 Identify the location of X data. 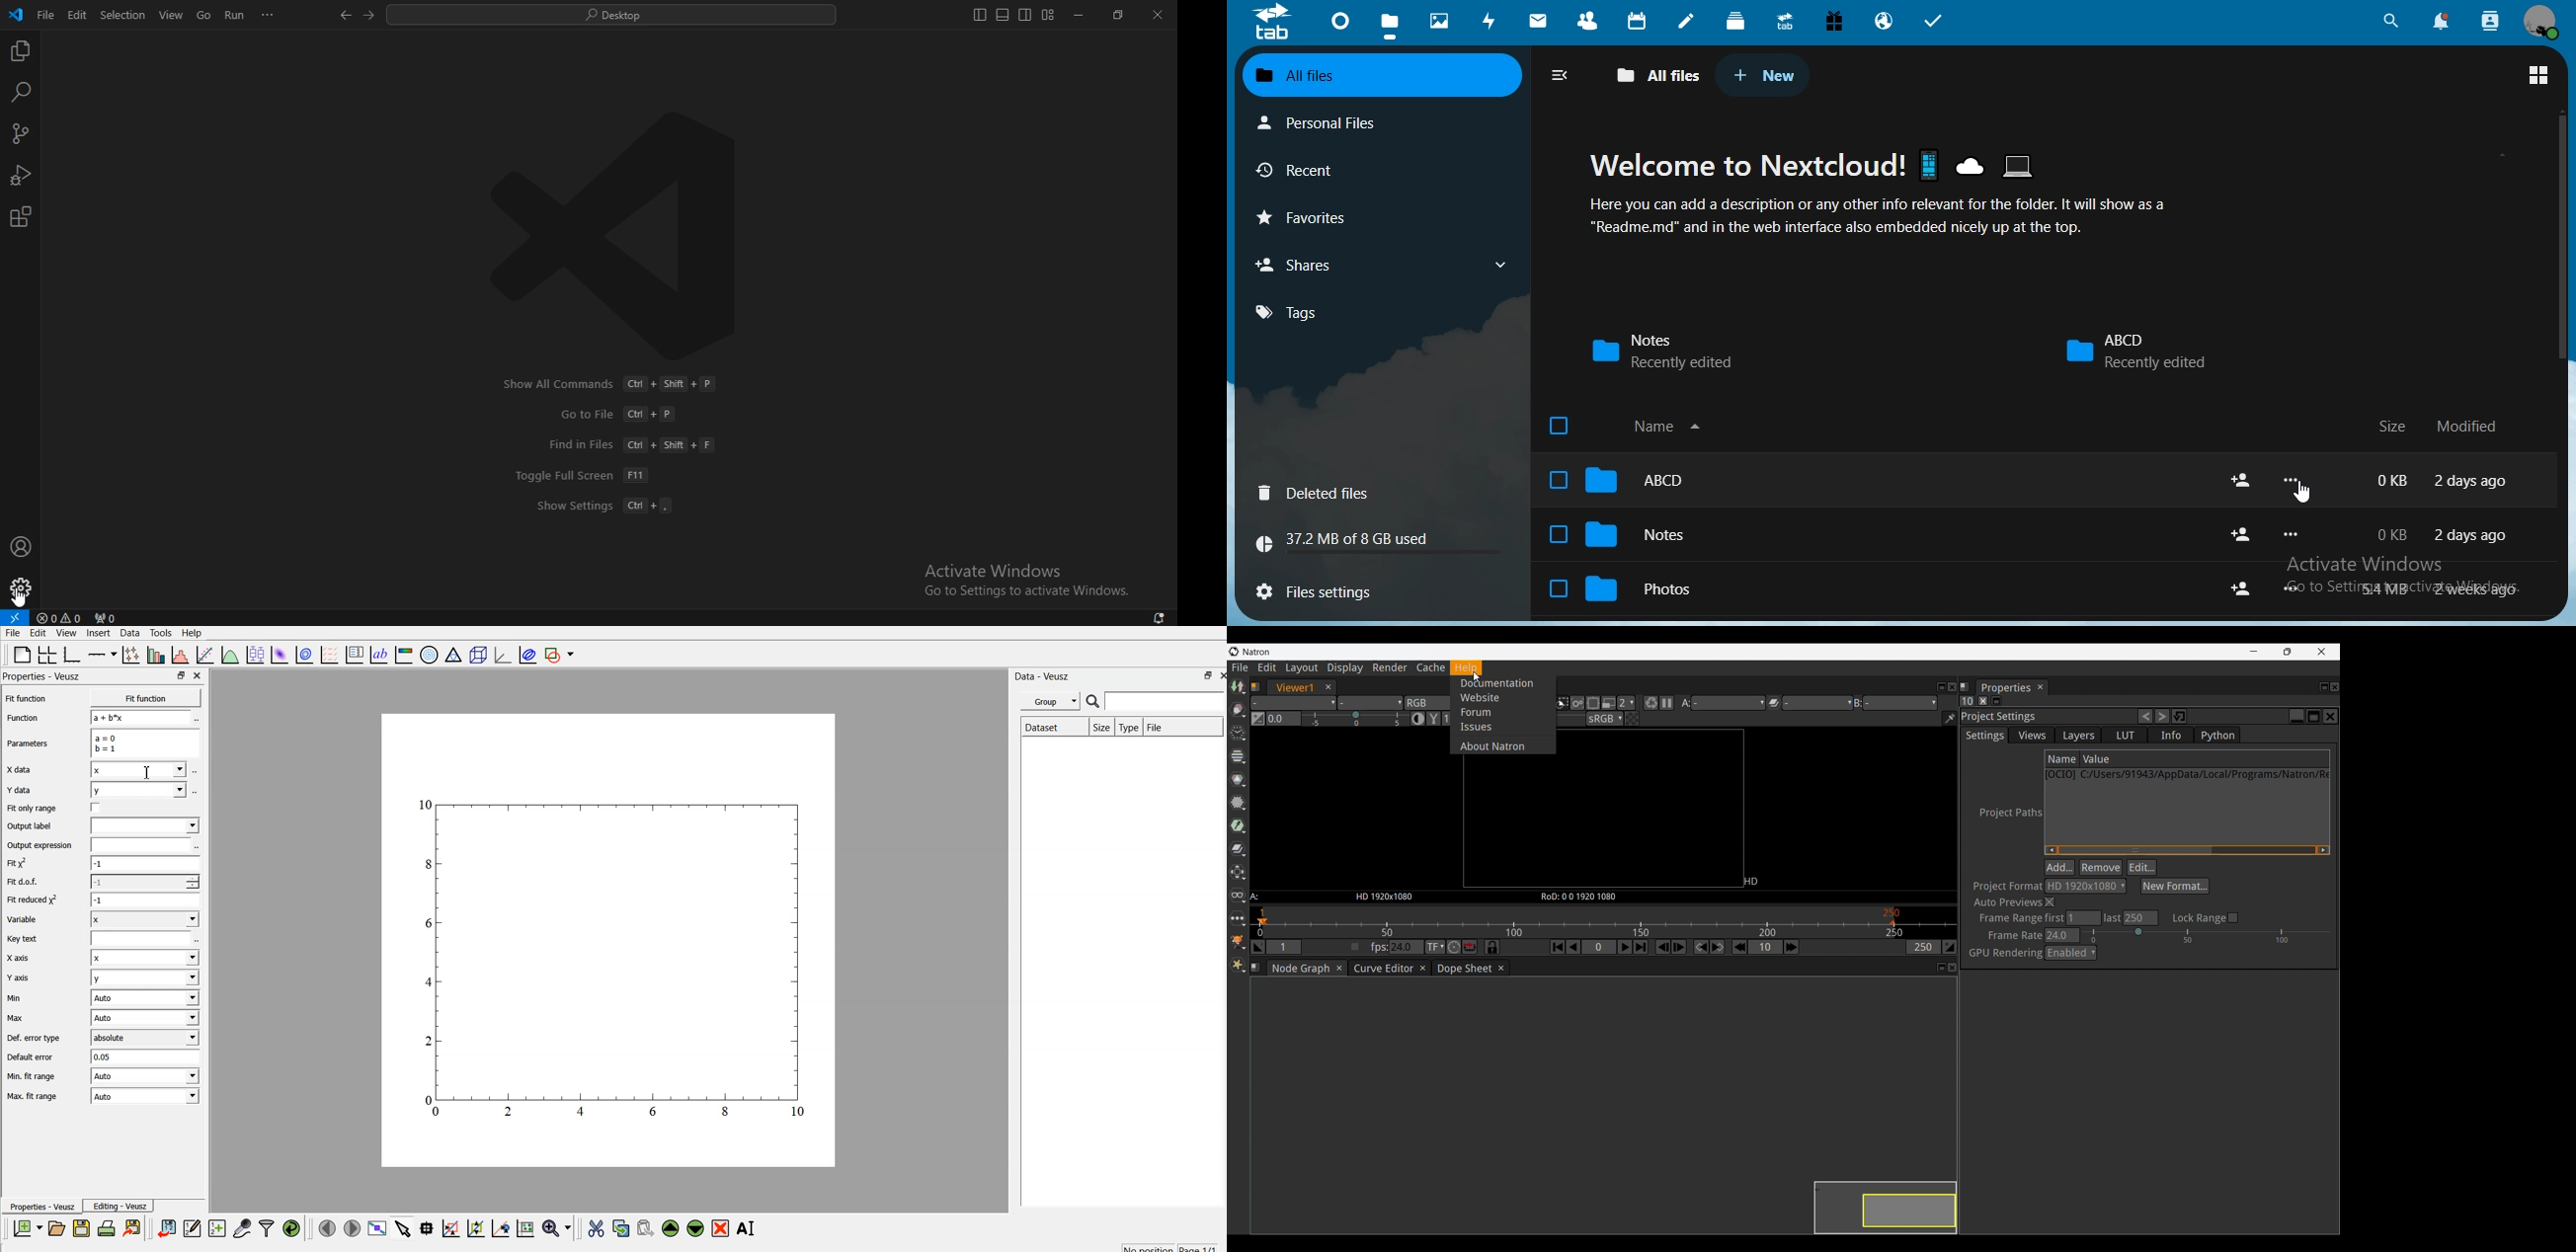
(37, 769).